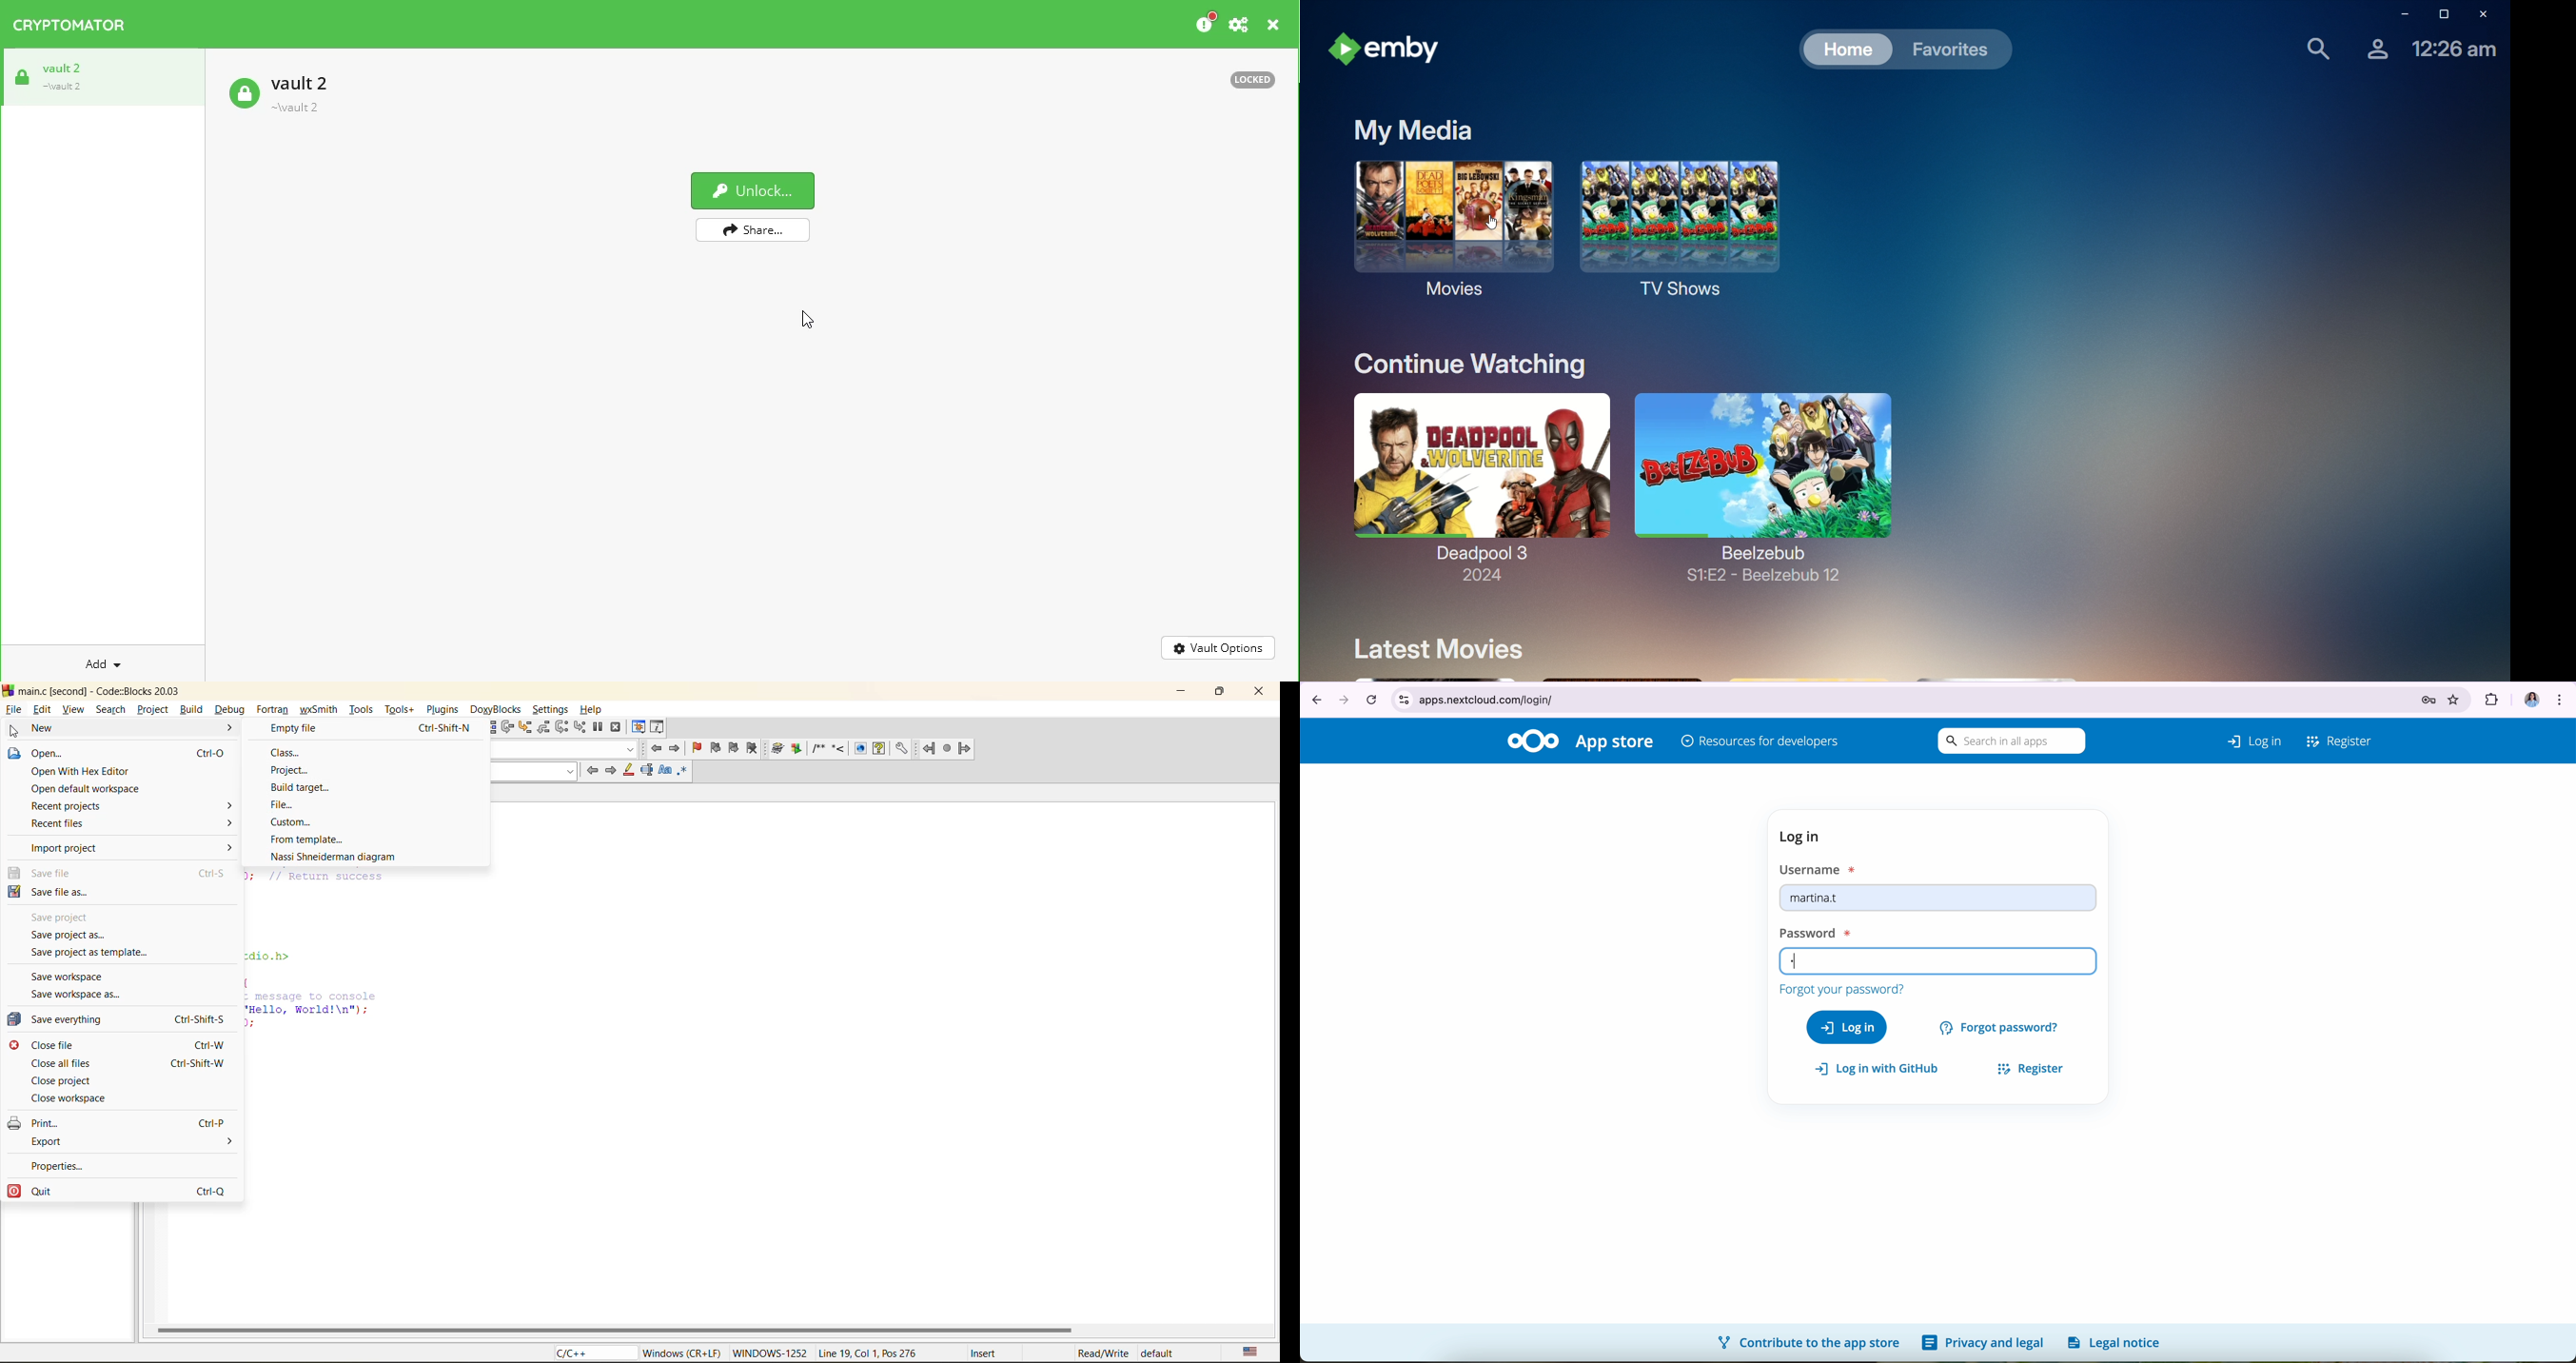 This screenshot has height=1372, width=2576. Describe the element at coordinates (227, 1142) in the screenshot. I see `>` at that location.